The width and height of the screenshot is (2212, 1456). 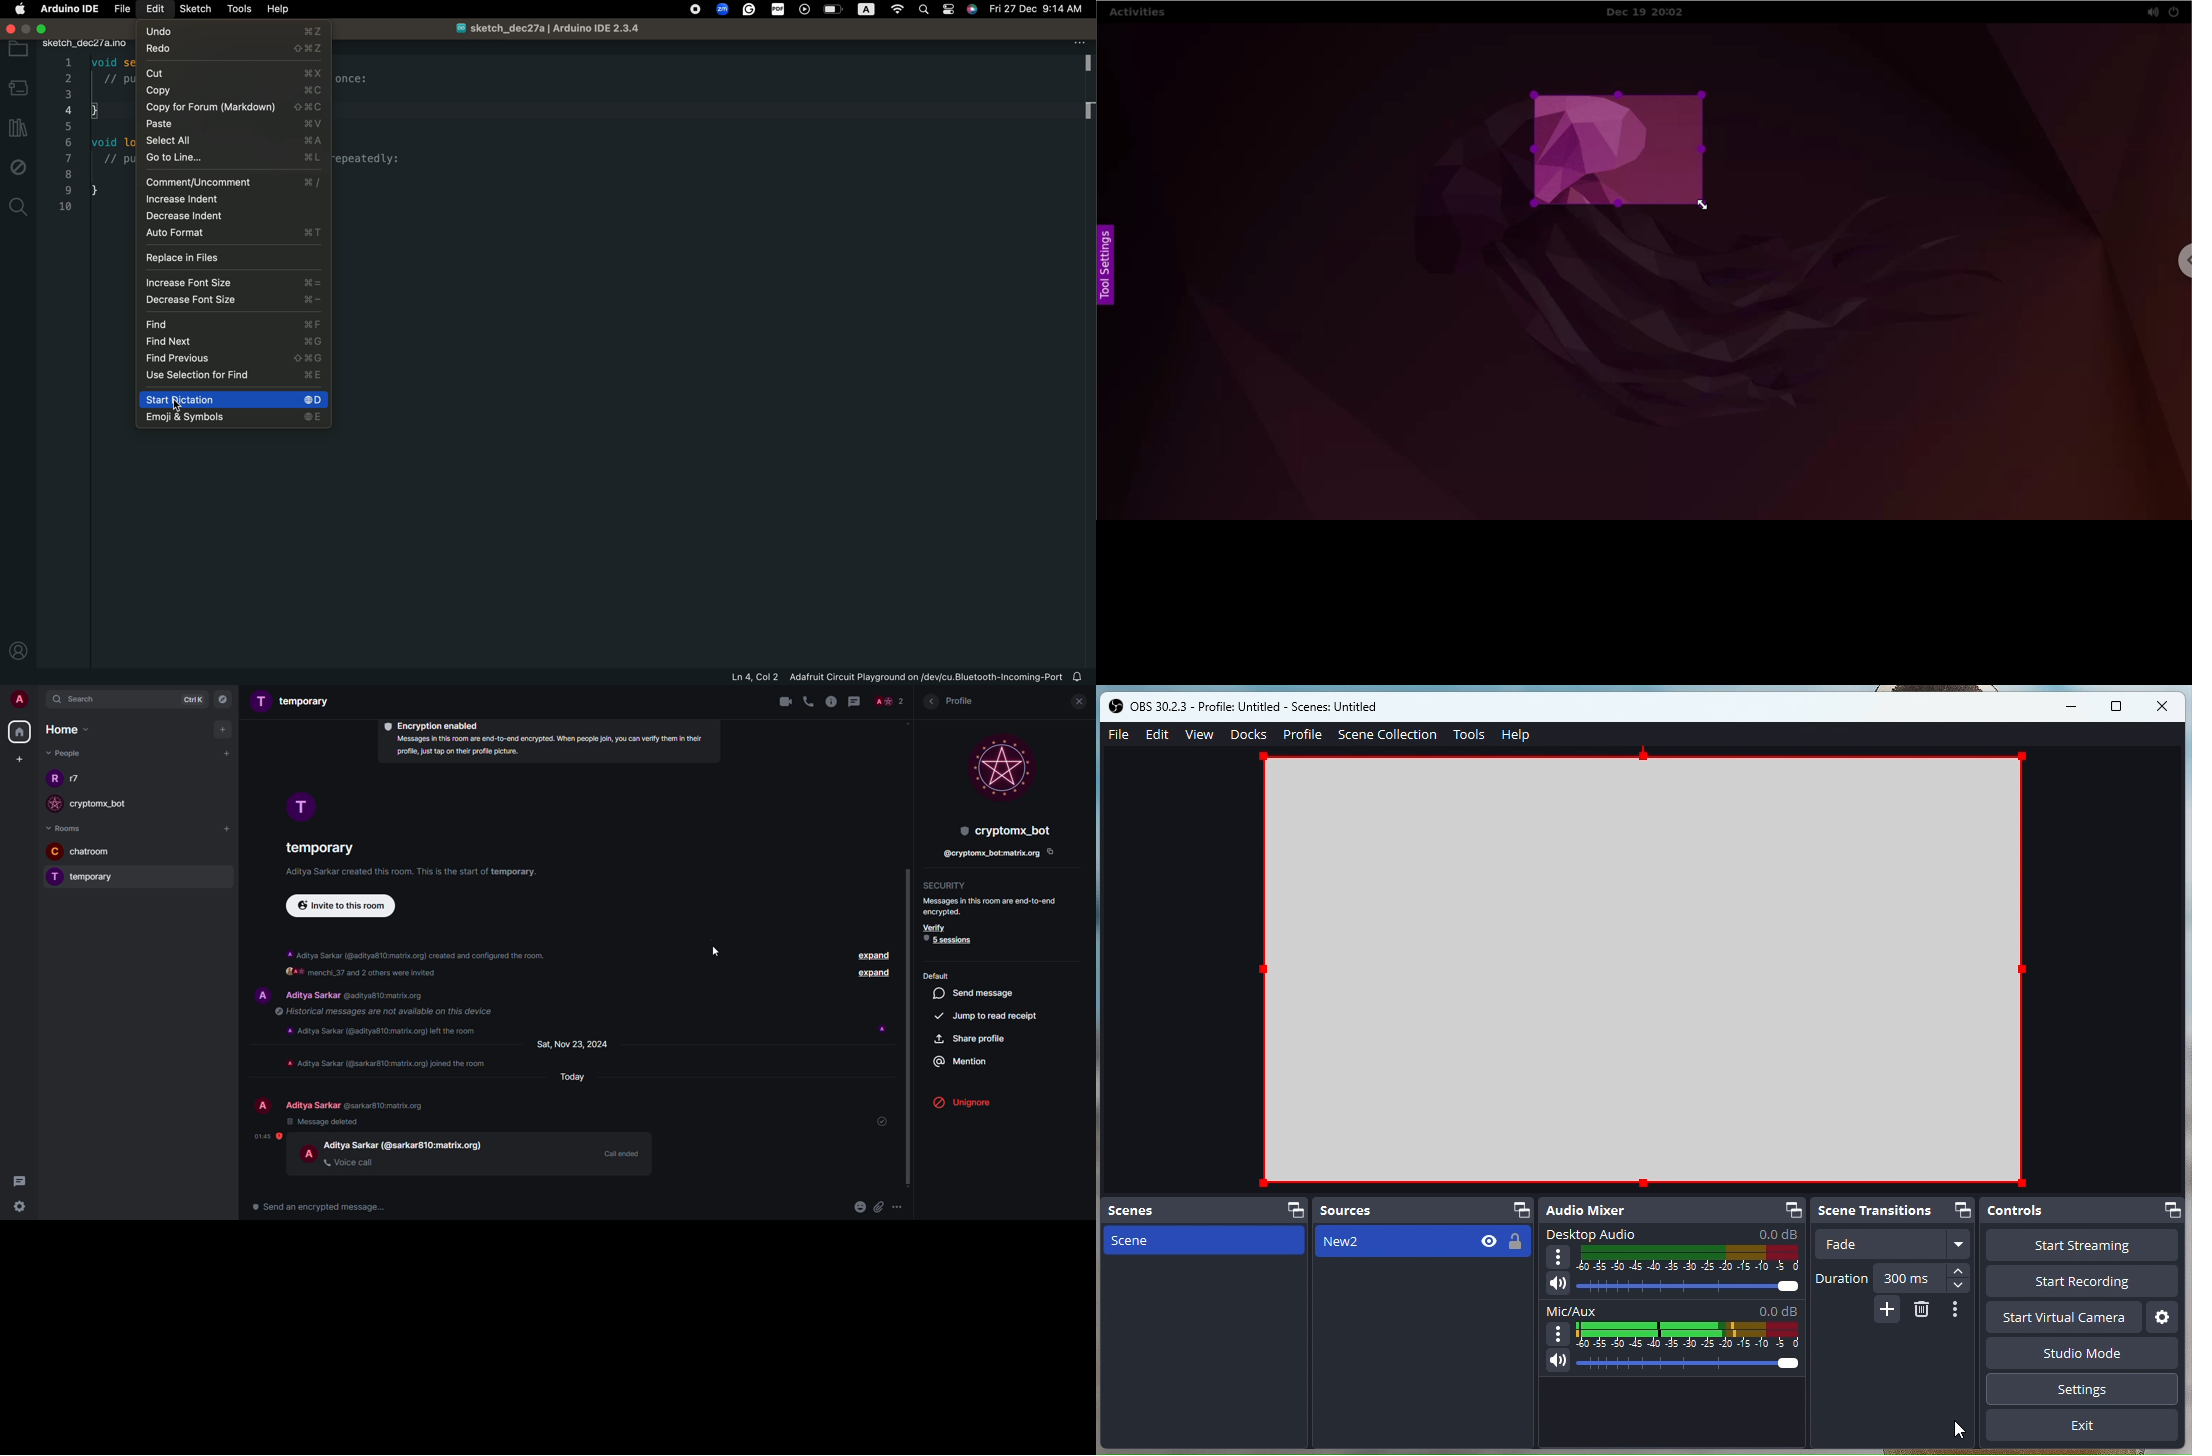 What do you see at coordinates (324, 1122) in the screenshot?
I see `message deleted` at bounding box center [324, 1122].